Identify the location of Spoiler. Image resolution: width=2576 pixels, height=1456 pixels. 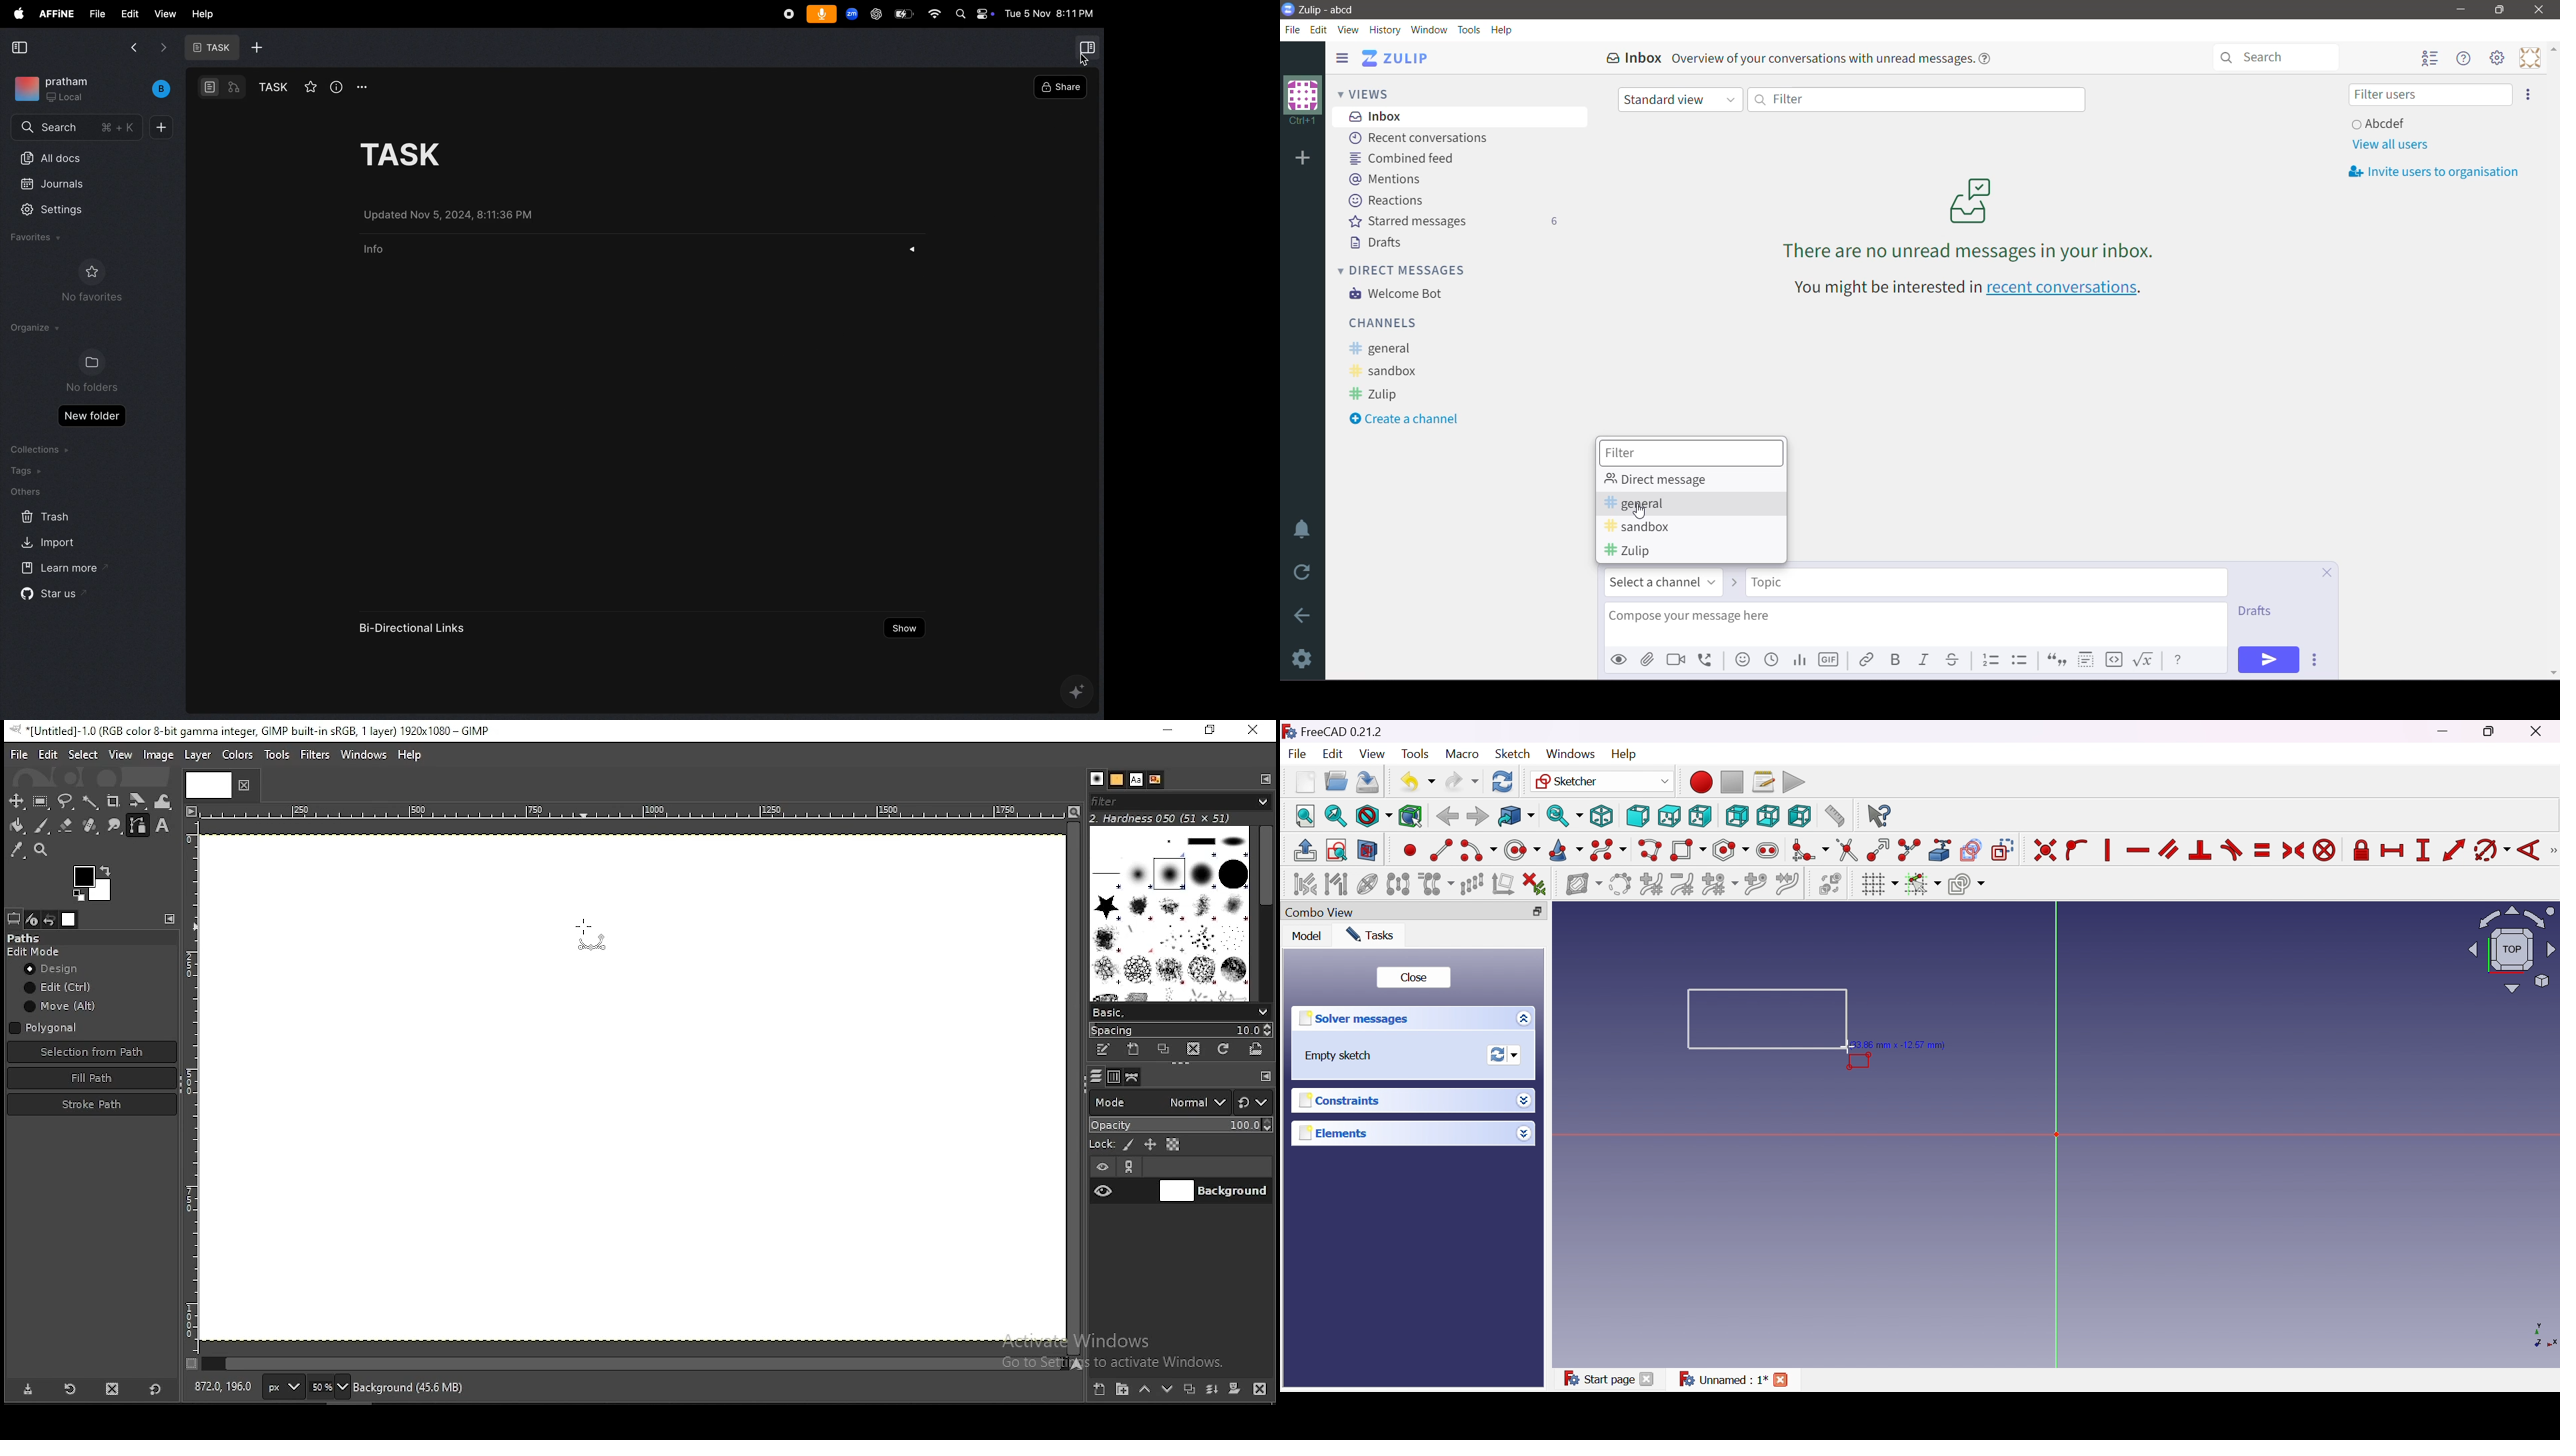
(2085, 661).